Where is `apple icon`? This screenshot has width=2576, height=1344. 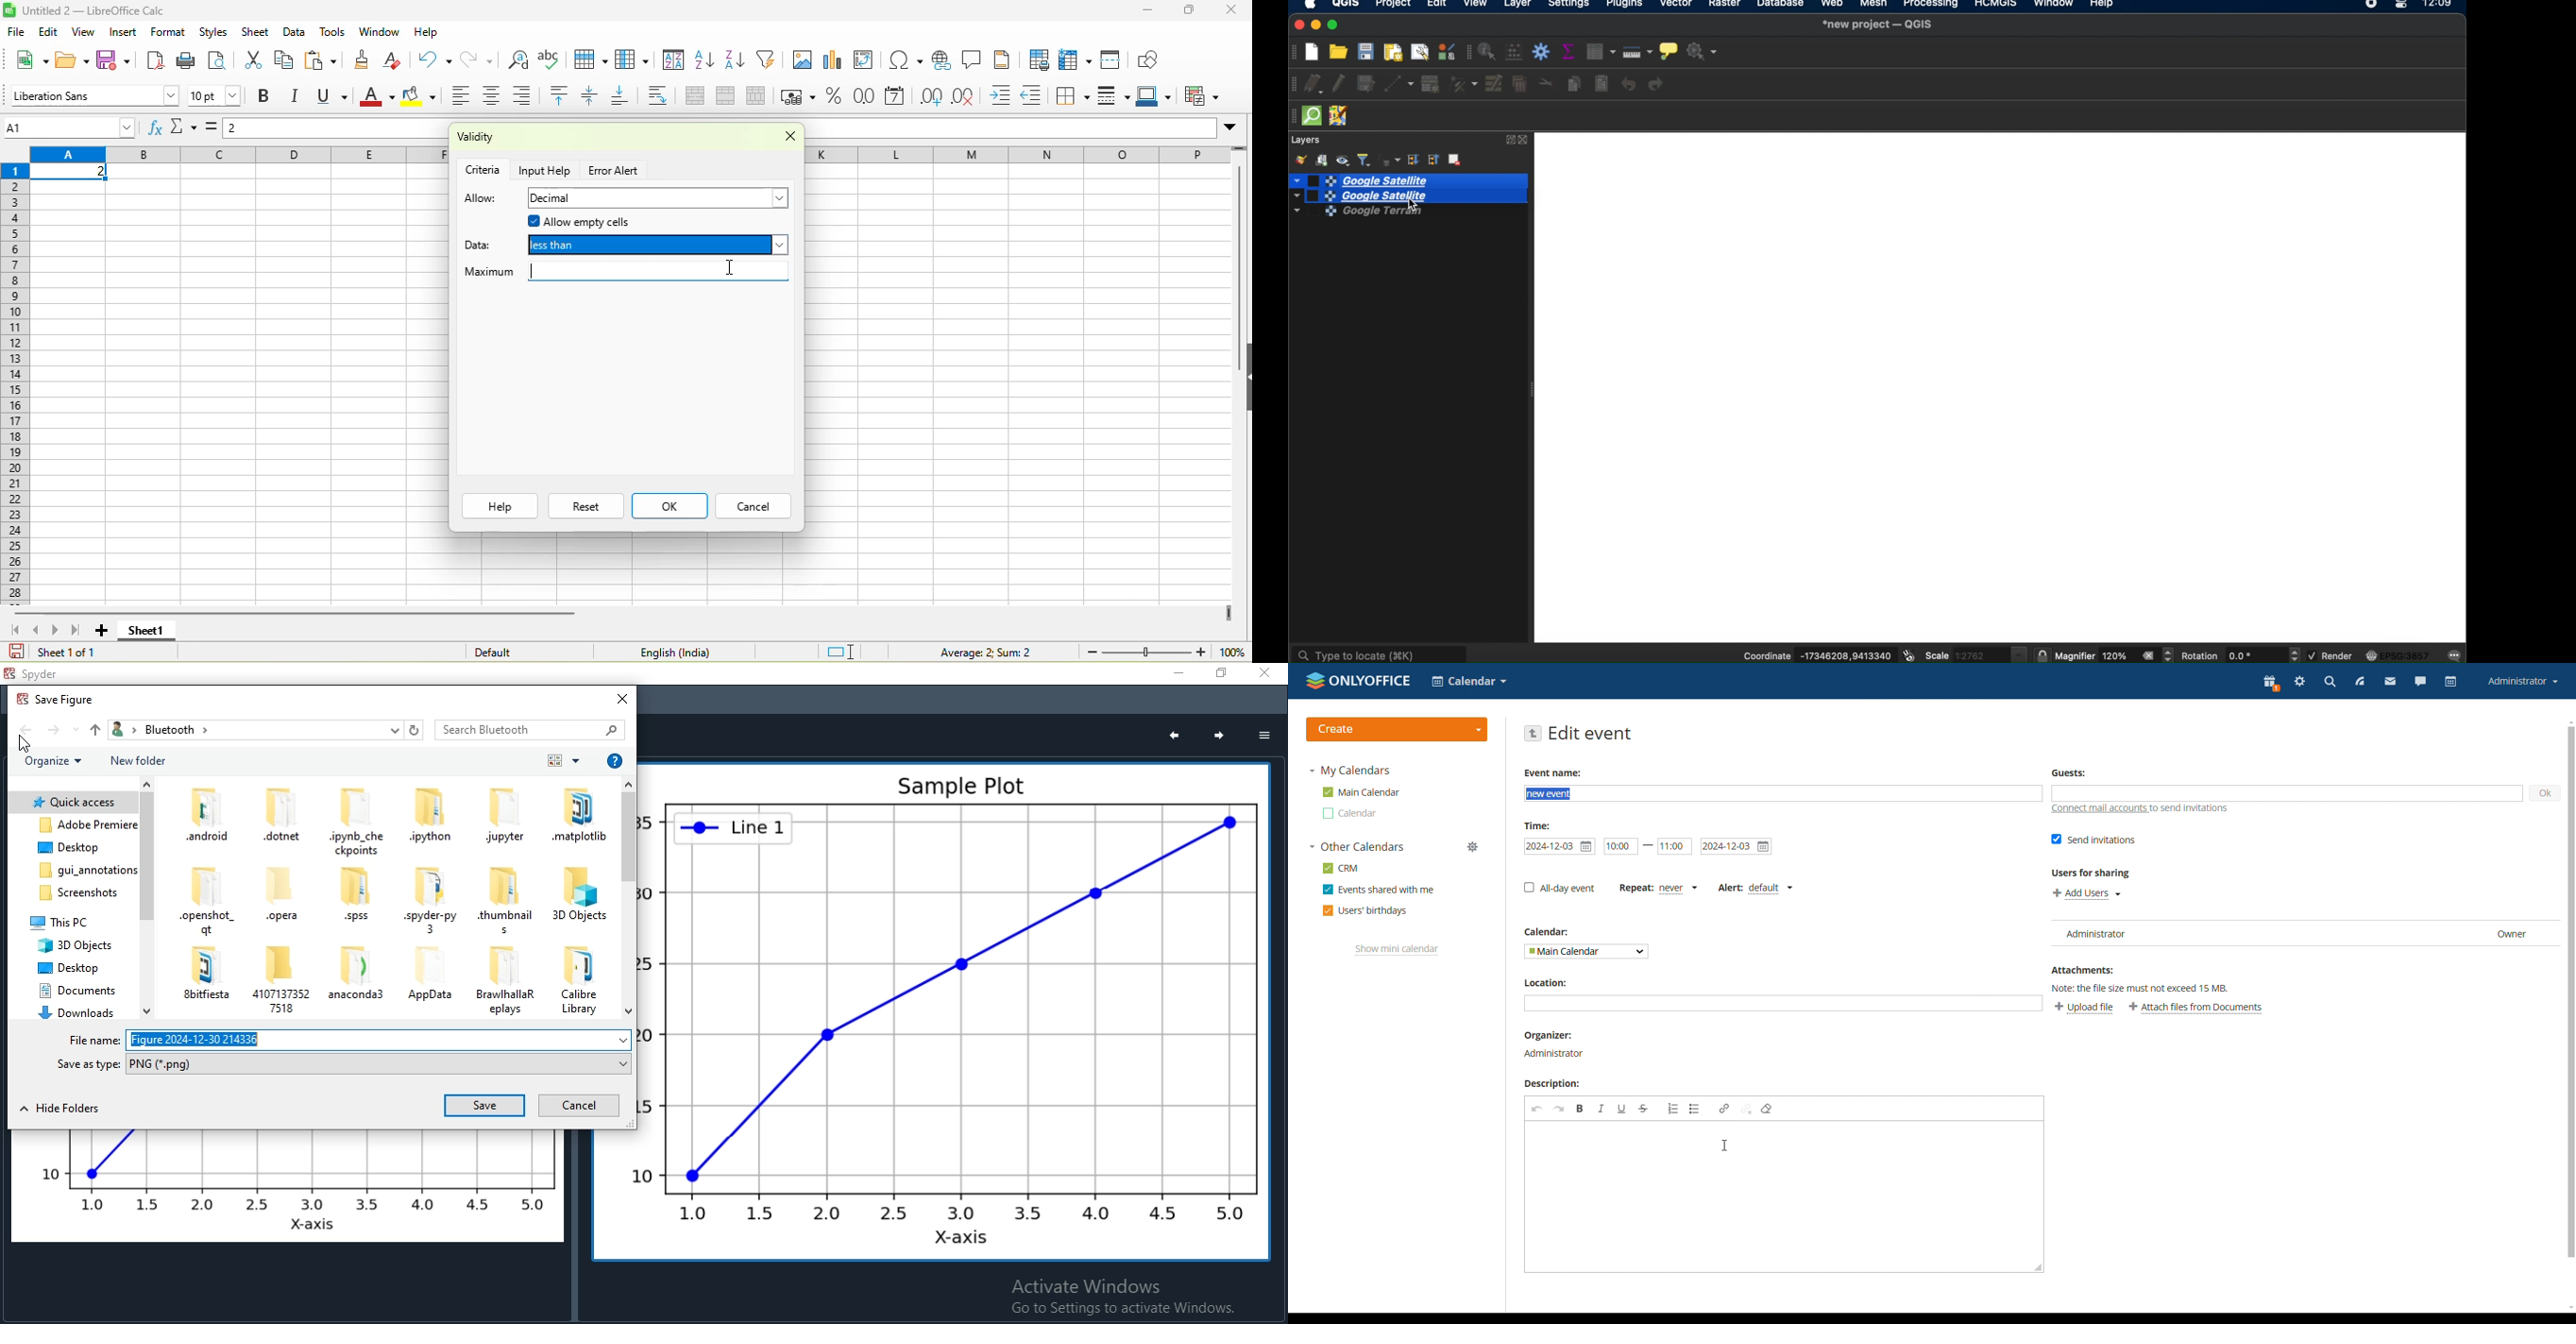 apple icon is located at coordinates (1314, 6).